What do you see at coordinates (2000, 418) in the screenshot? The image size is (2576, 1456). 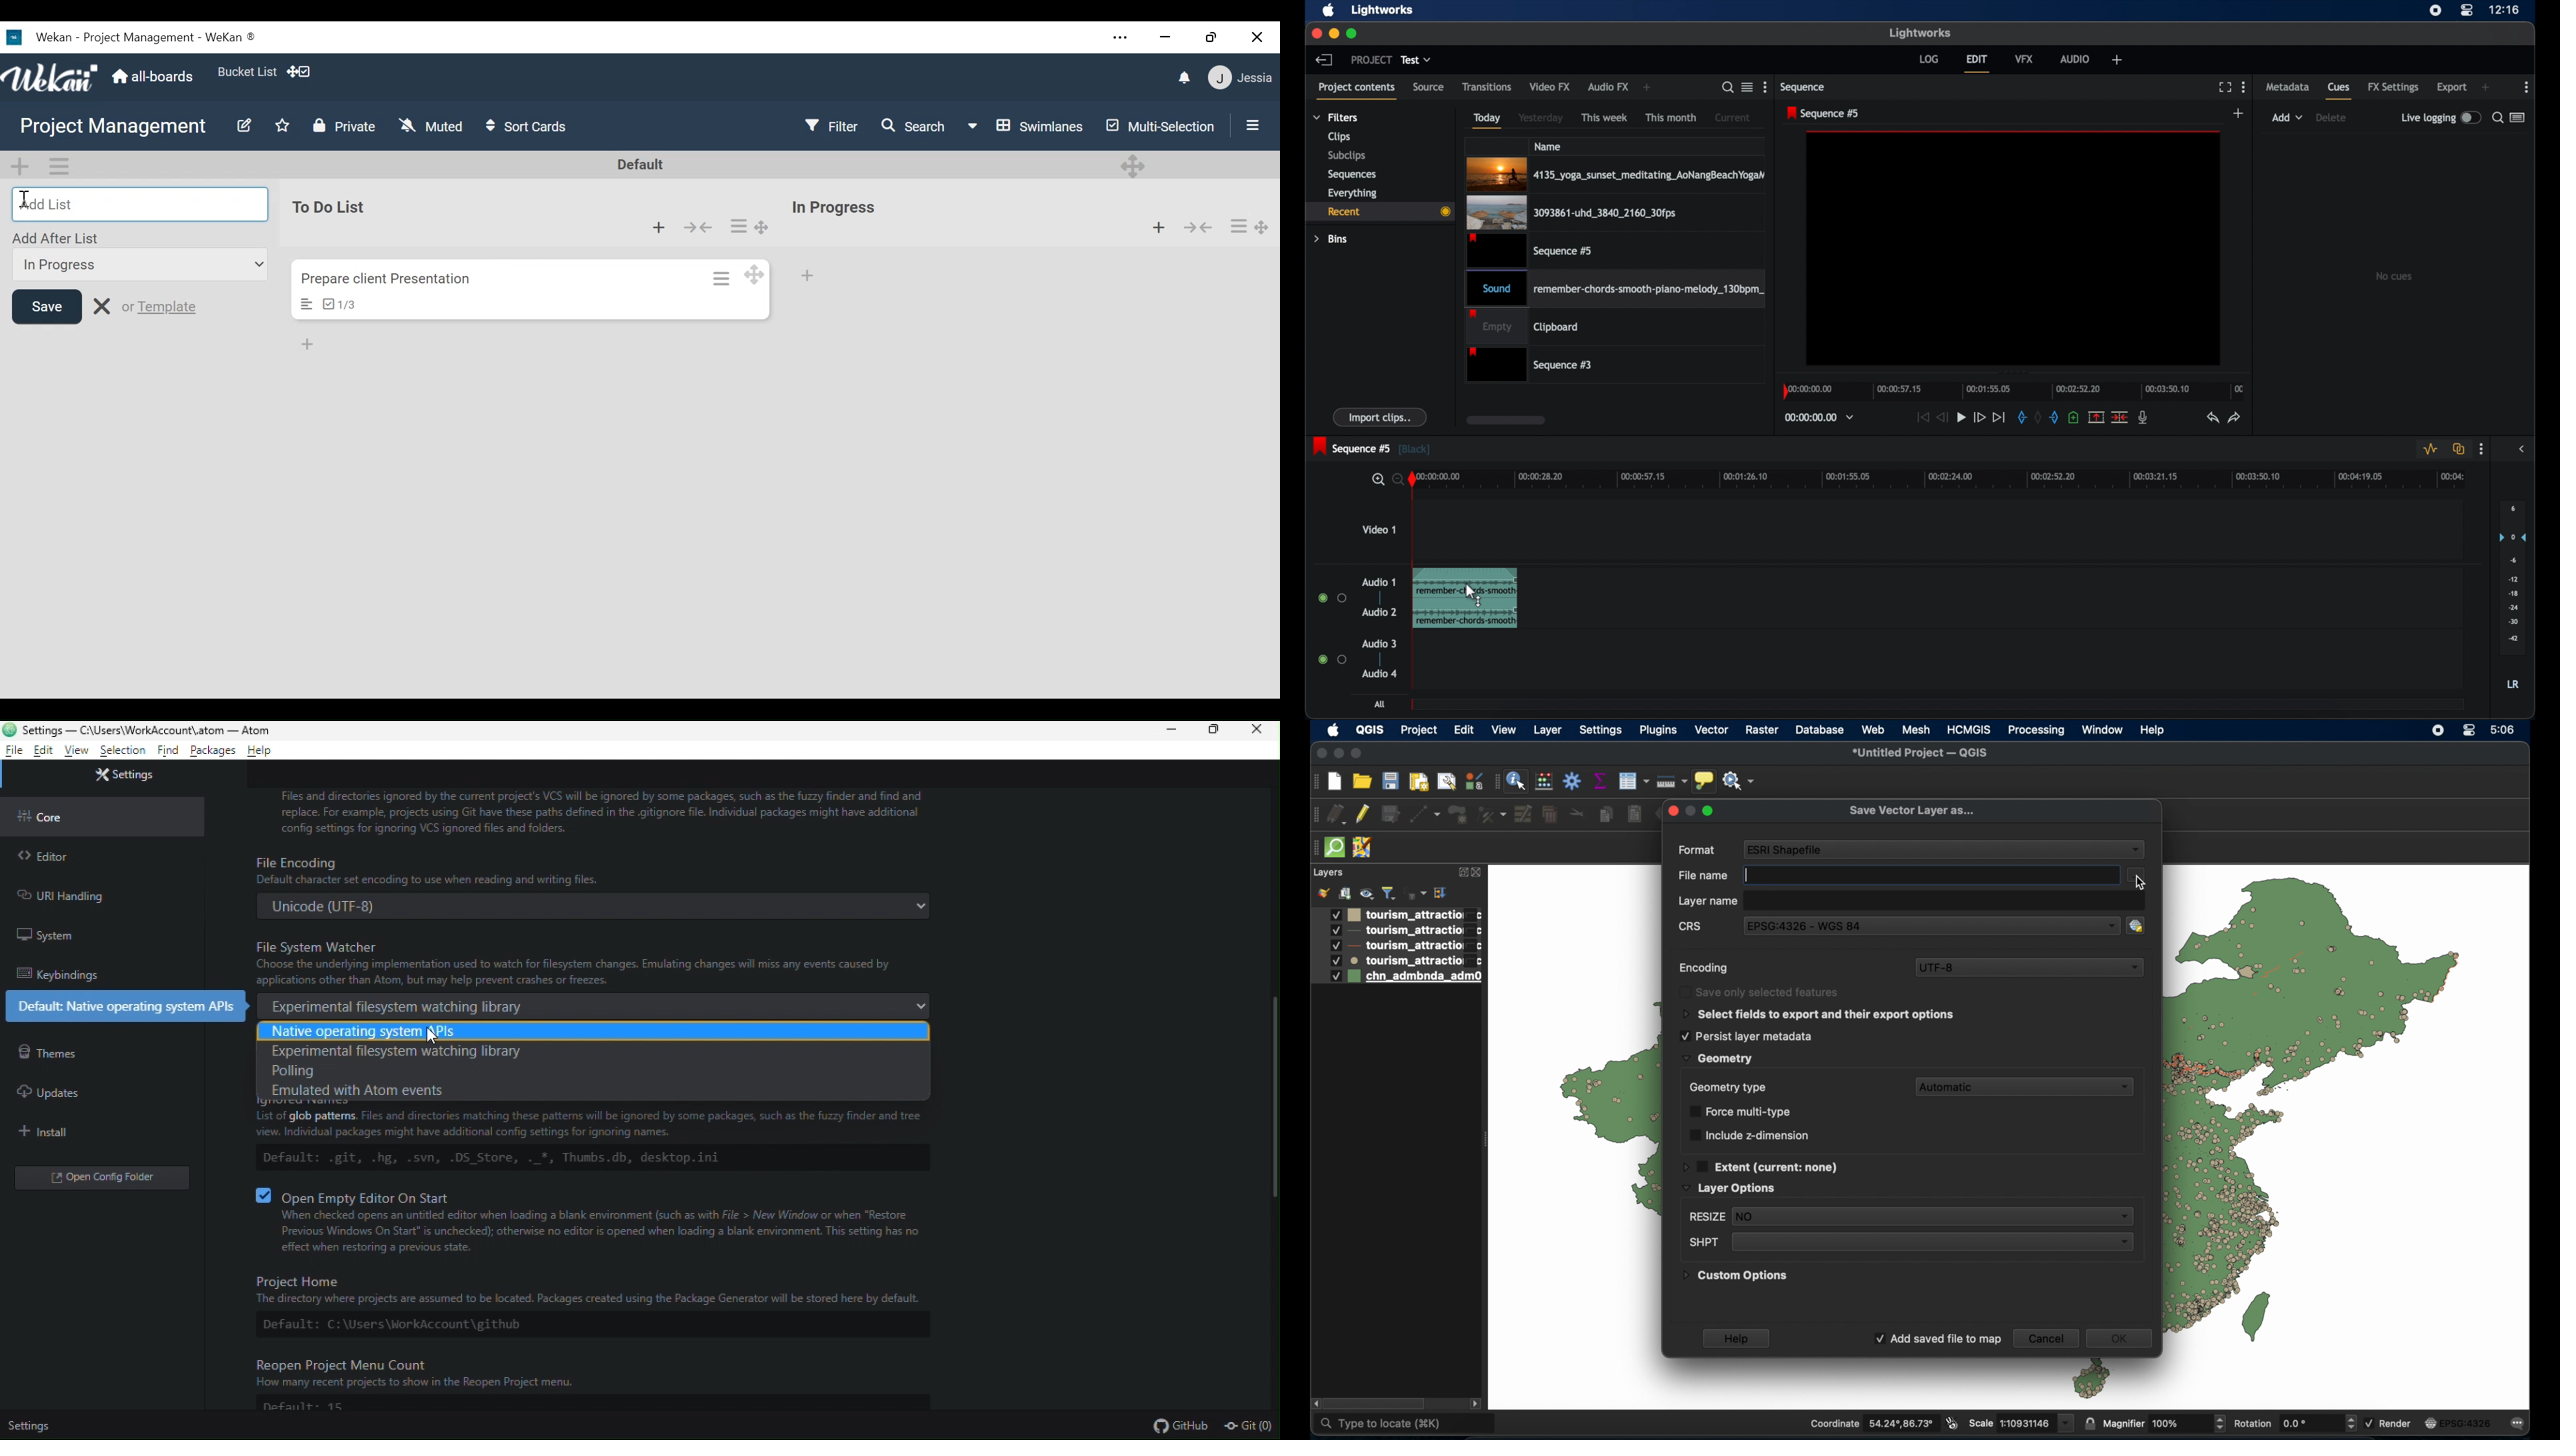 I see `jump to end` at bounding box center [2000, 418].